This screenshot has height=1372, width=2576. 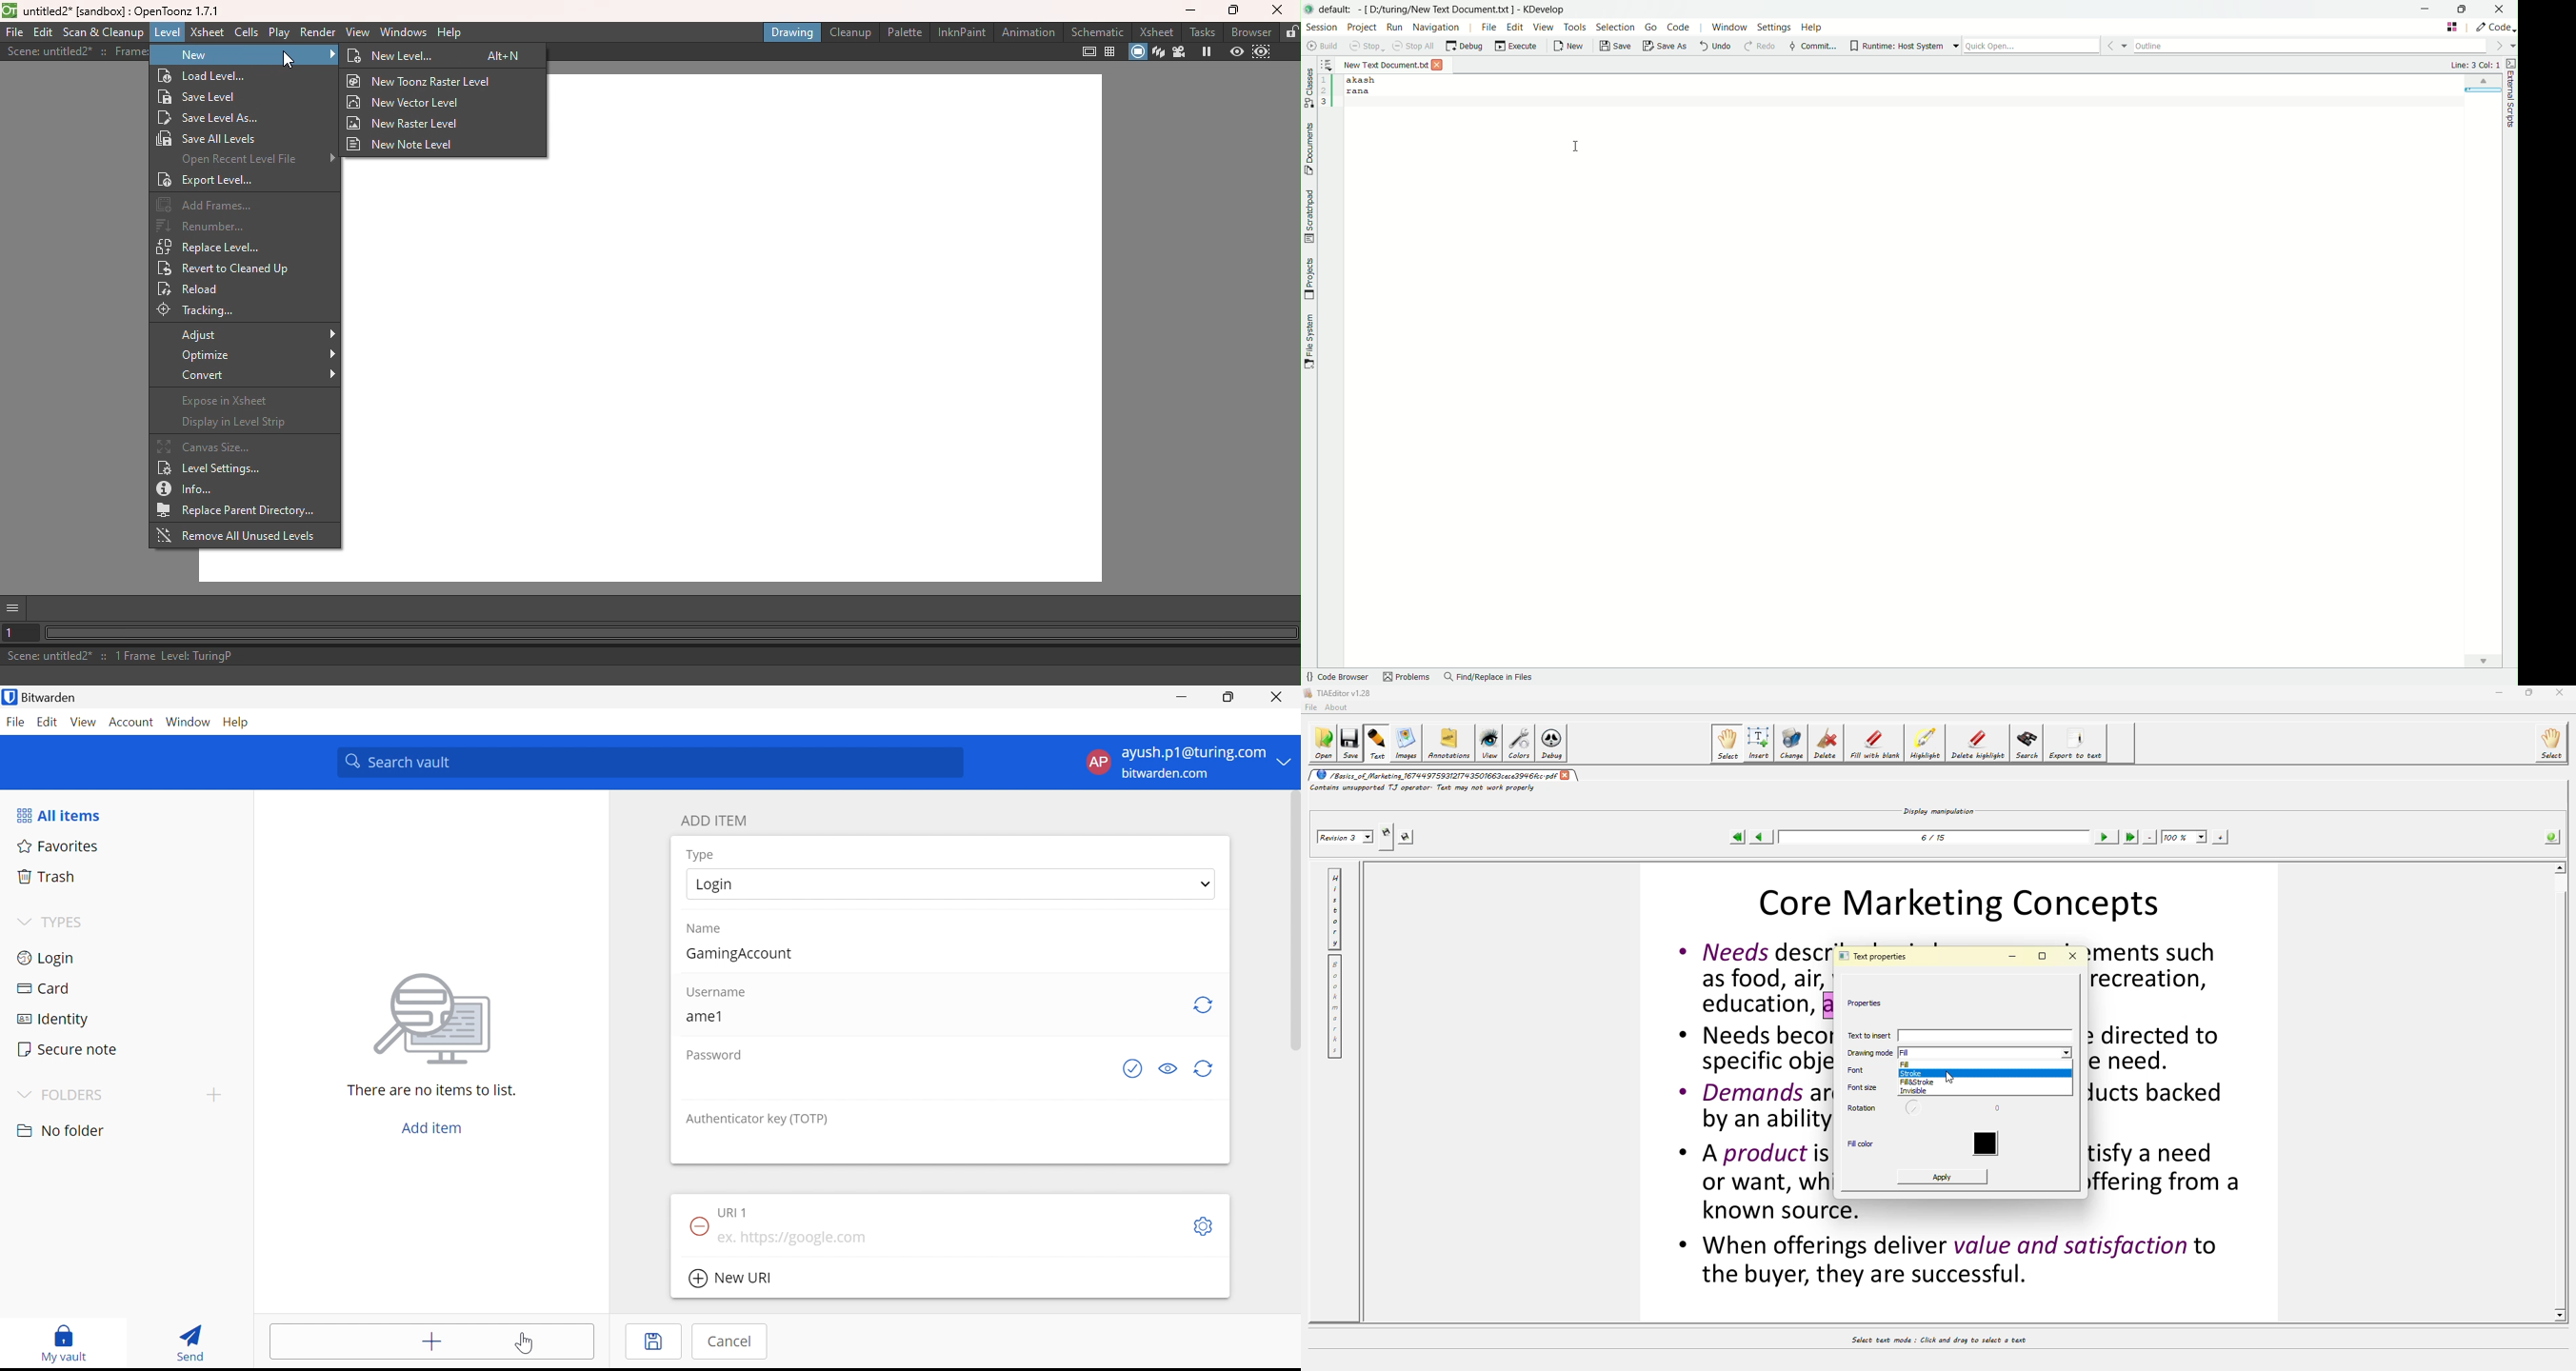 What do you see at coordinates (2311, 45) in the screenshot?
I see `outline` at bounding box center [2311, 45].